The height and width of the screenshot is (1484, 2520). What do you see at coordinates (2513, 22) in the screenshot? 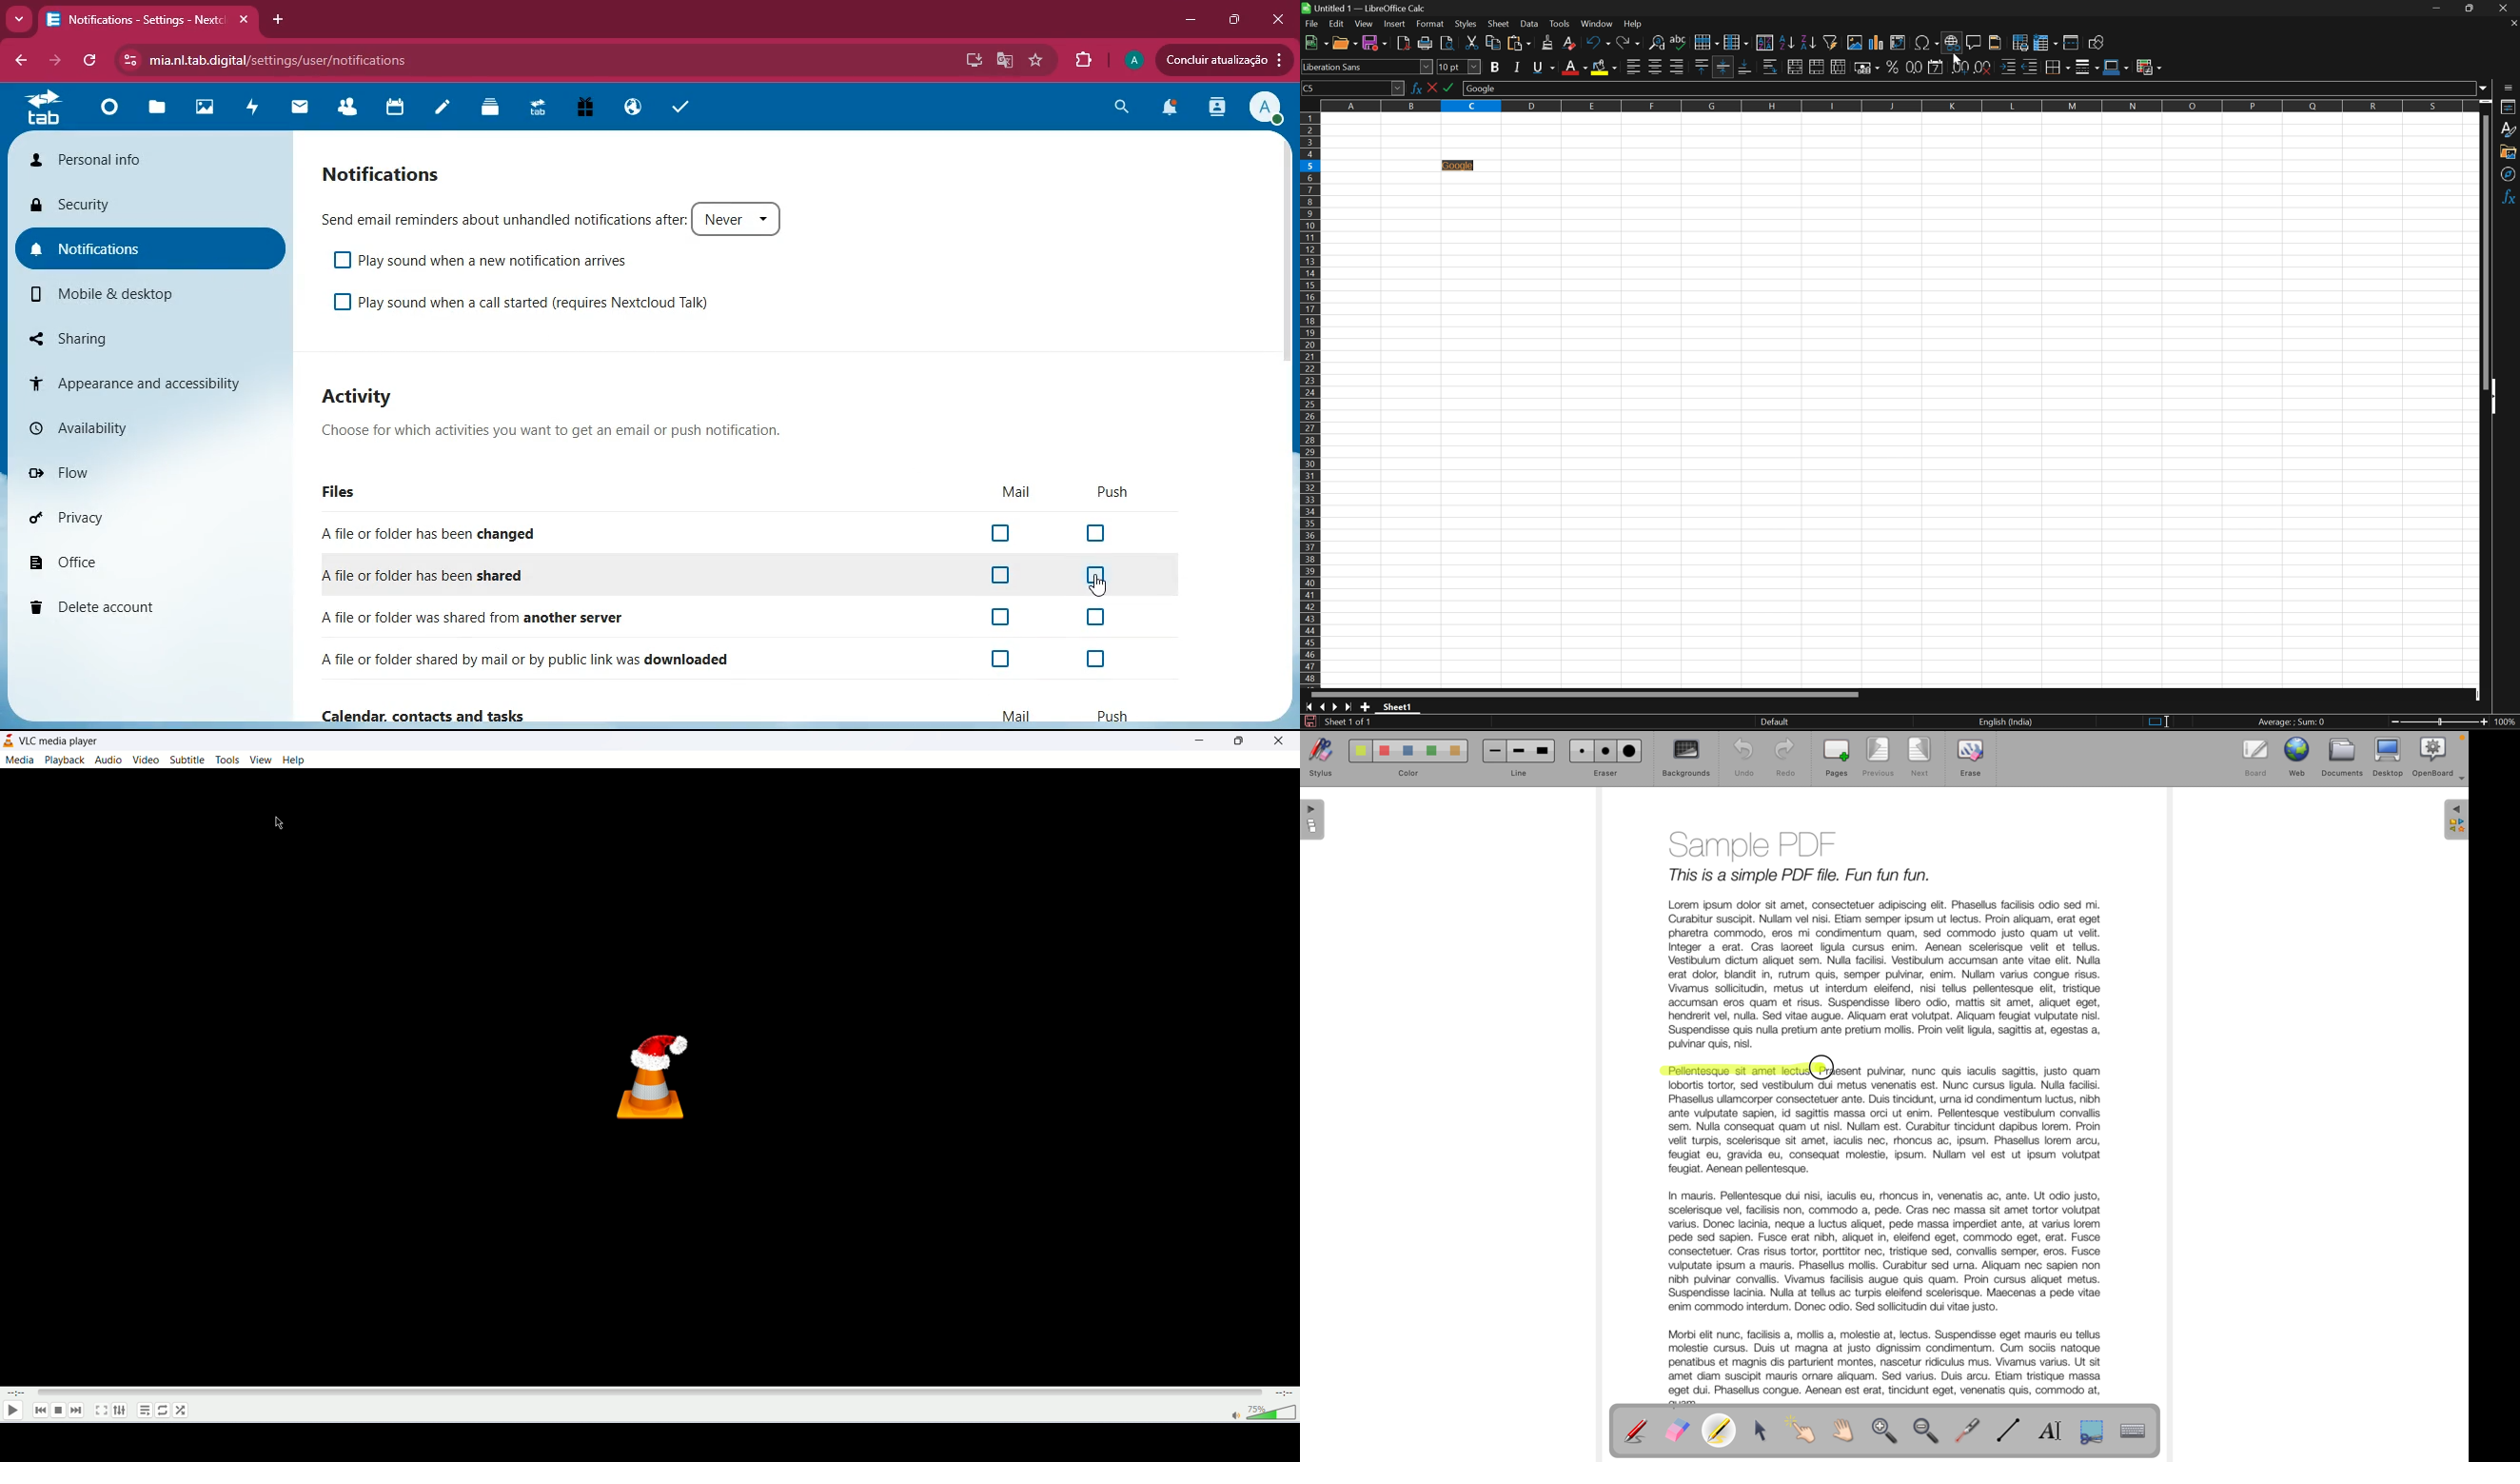
I see `Close document` at bounding box center [2513, 22].